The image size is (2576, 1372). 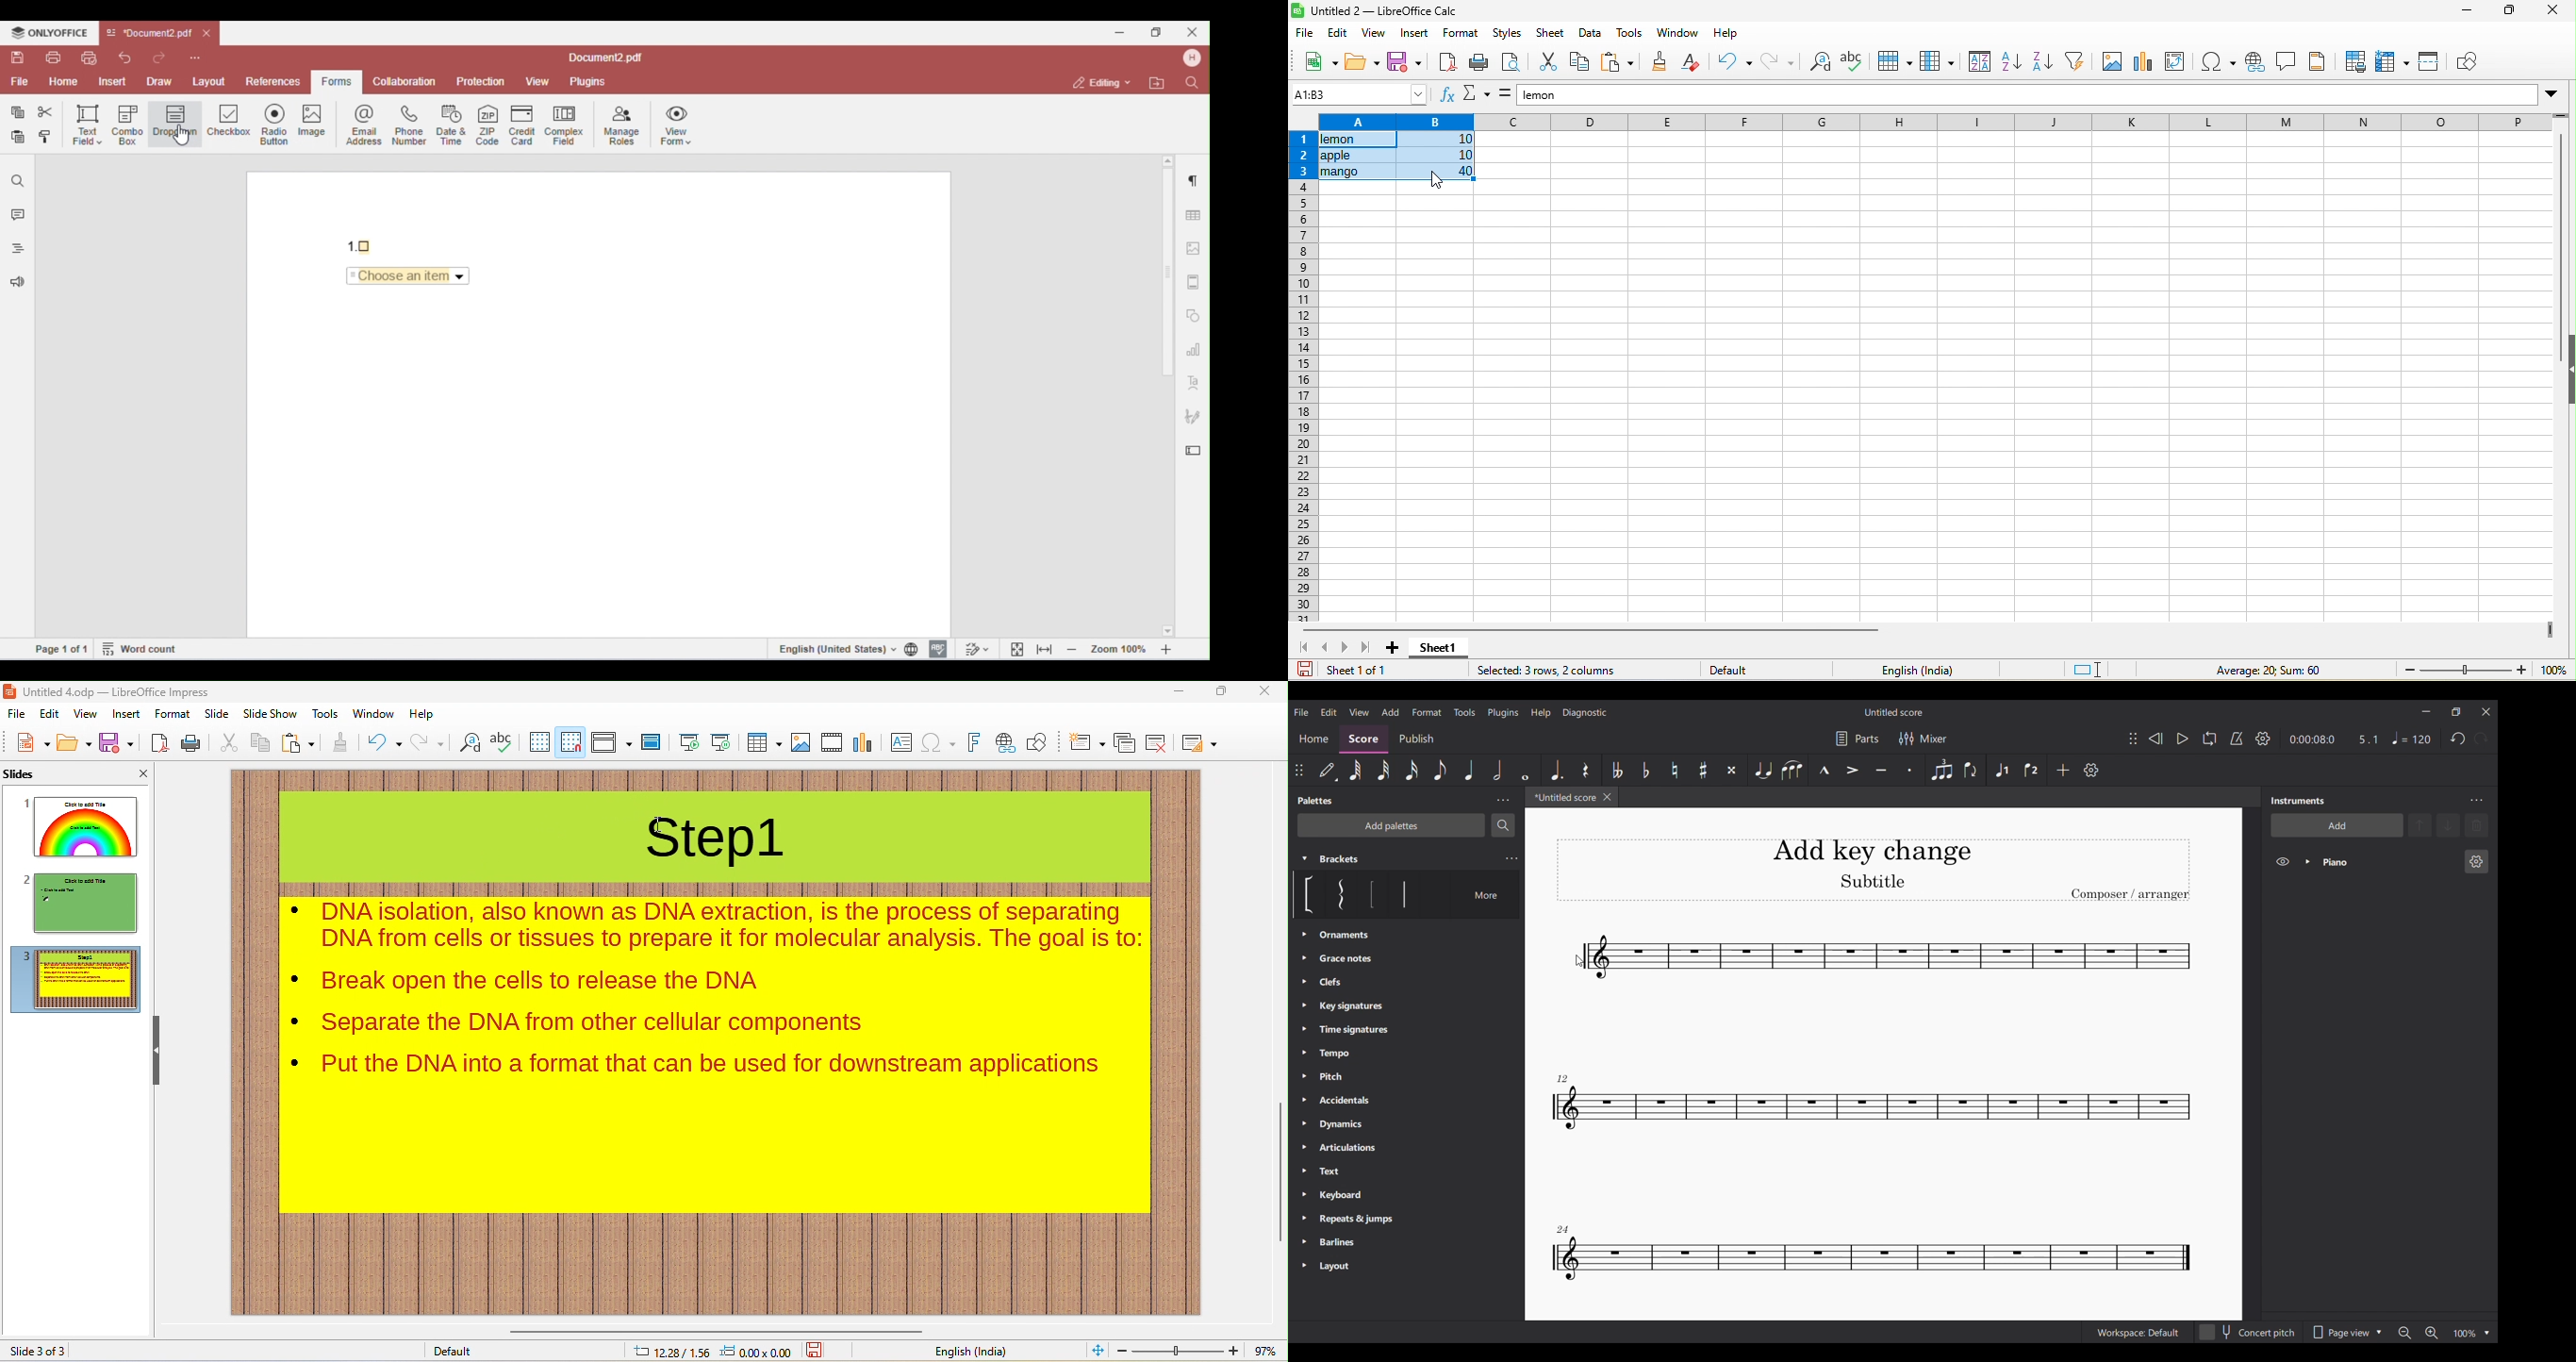 I want to click on export directly as pdf, so click(x=1448, y=62).